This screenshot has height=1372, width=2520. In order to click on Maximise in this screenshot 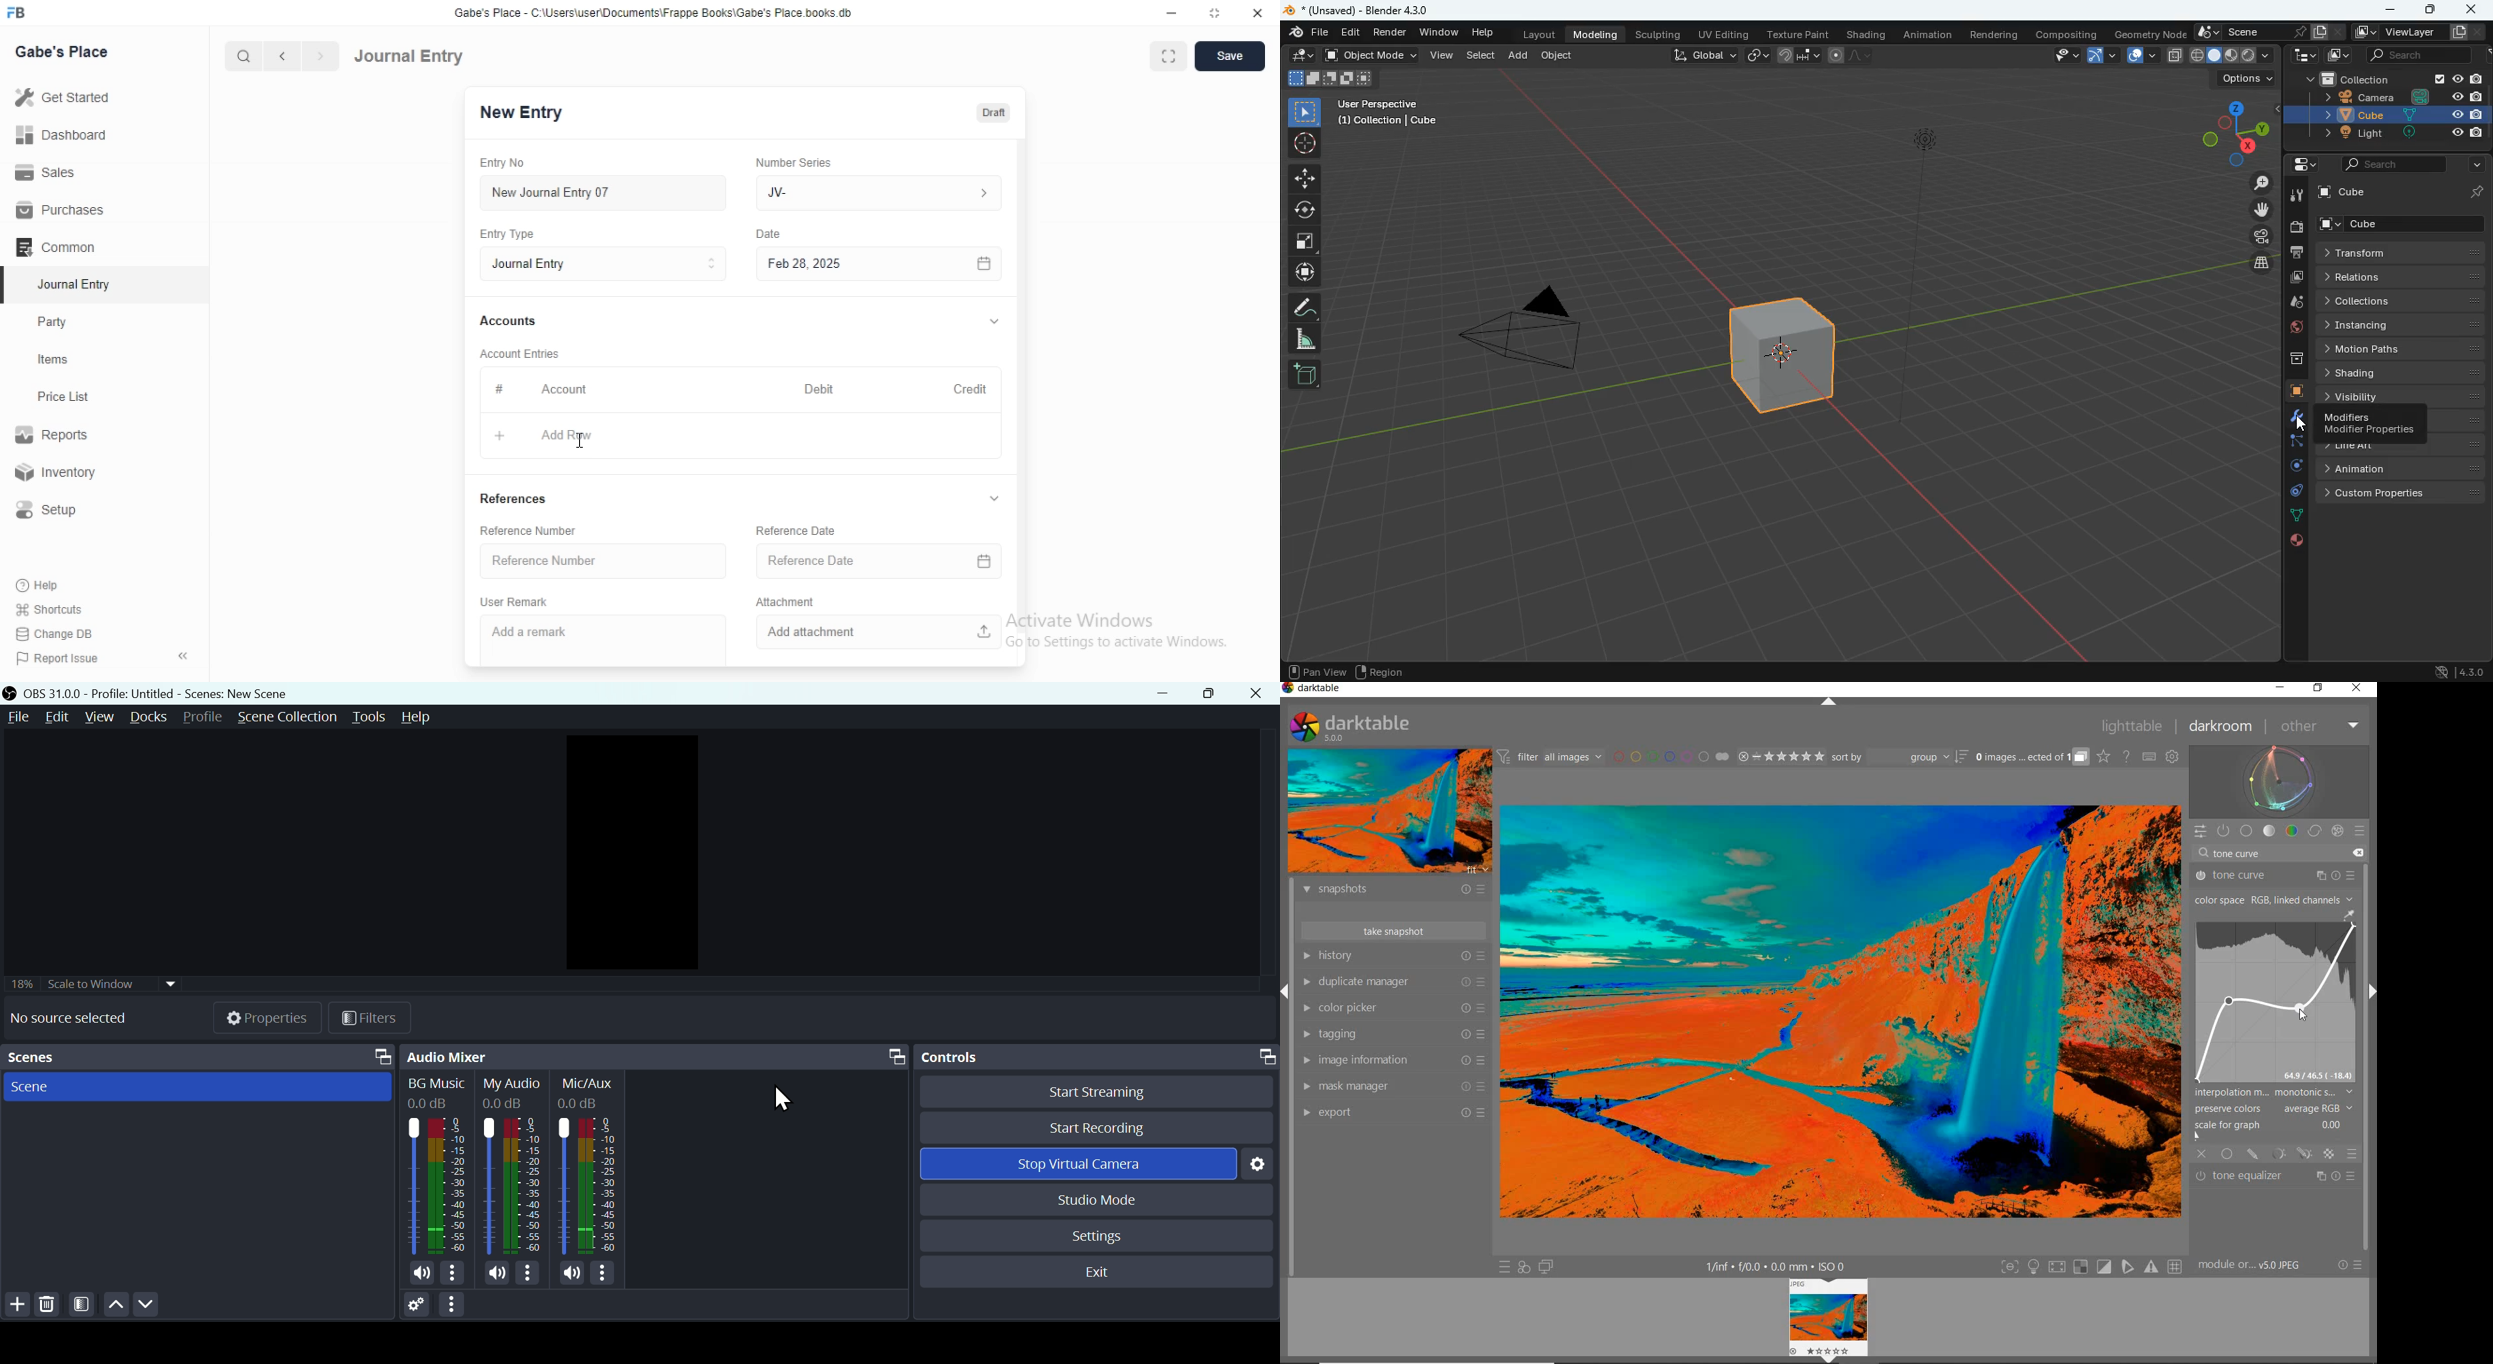, I will do `click(1206, 695)`.